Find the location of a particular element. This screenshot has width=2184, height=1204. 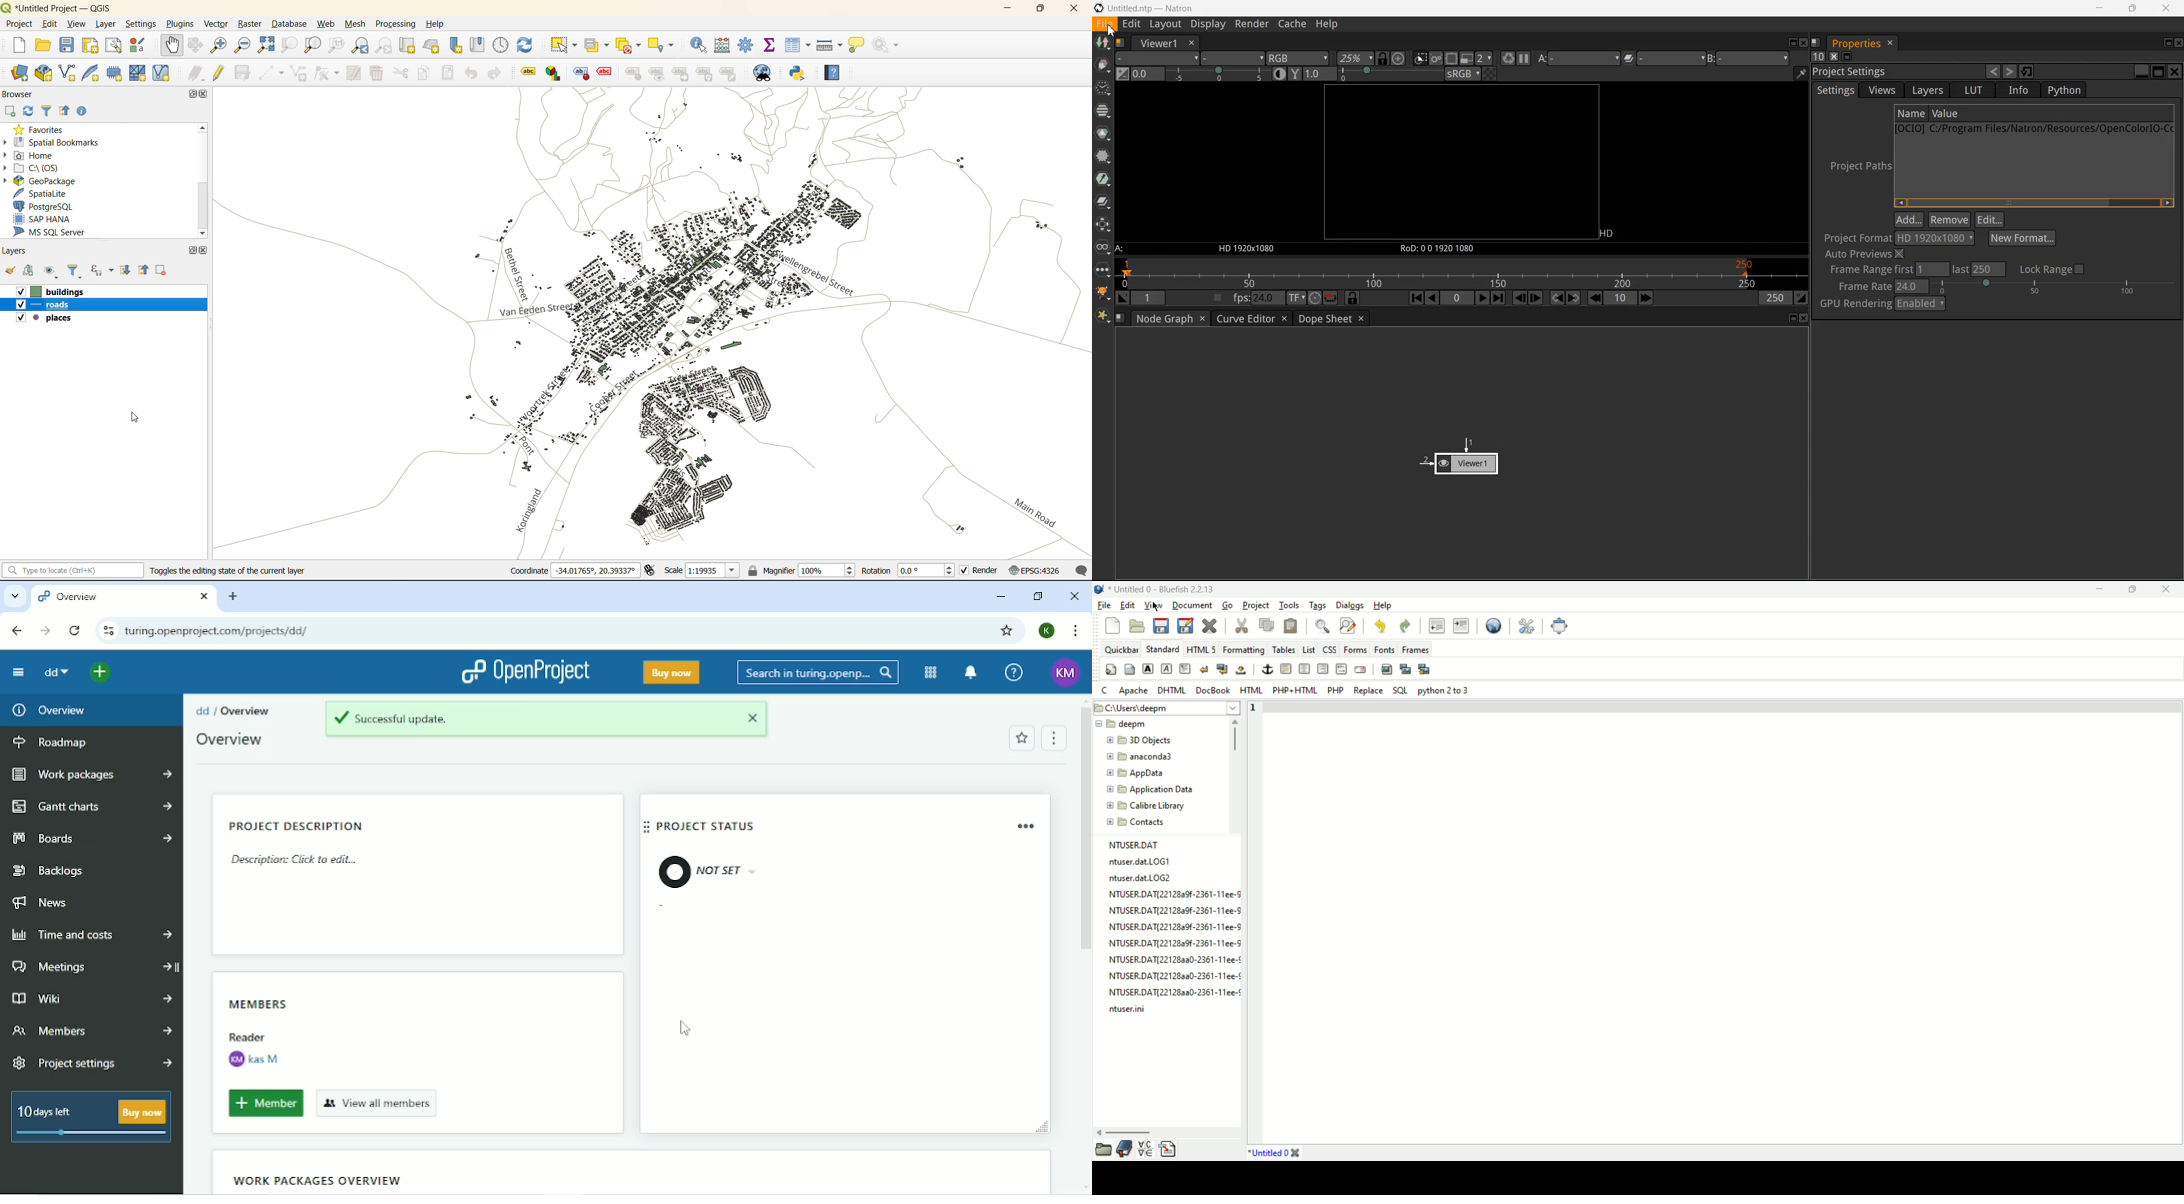

plugins is located at coordinates (182, 24).